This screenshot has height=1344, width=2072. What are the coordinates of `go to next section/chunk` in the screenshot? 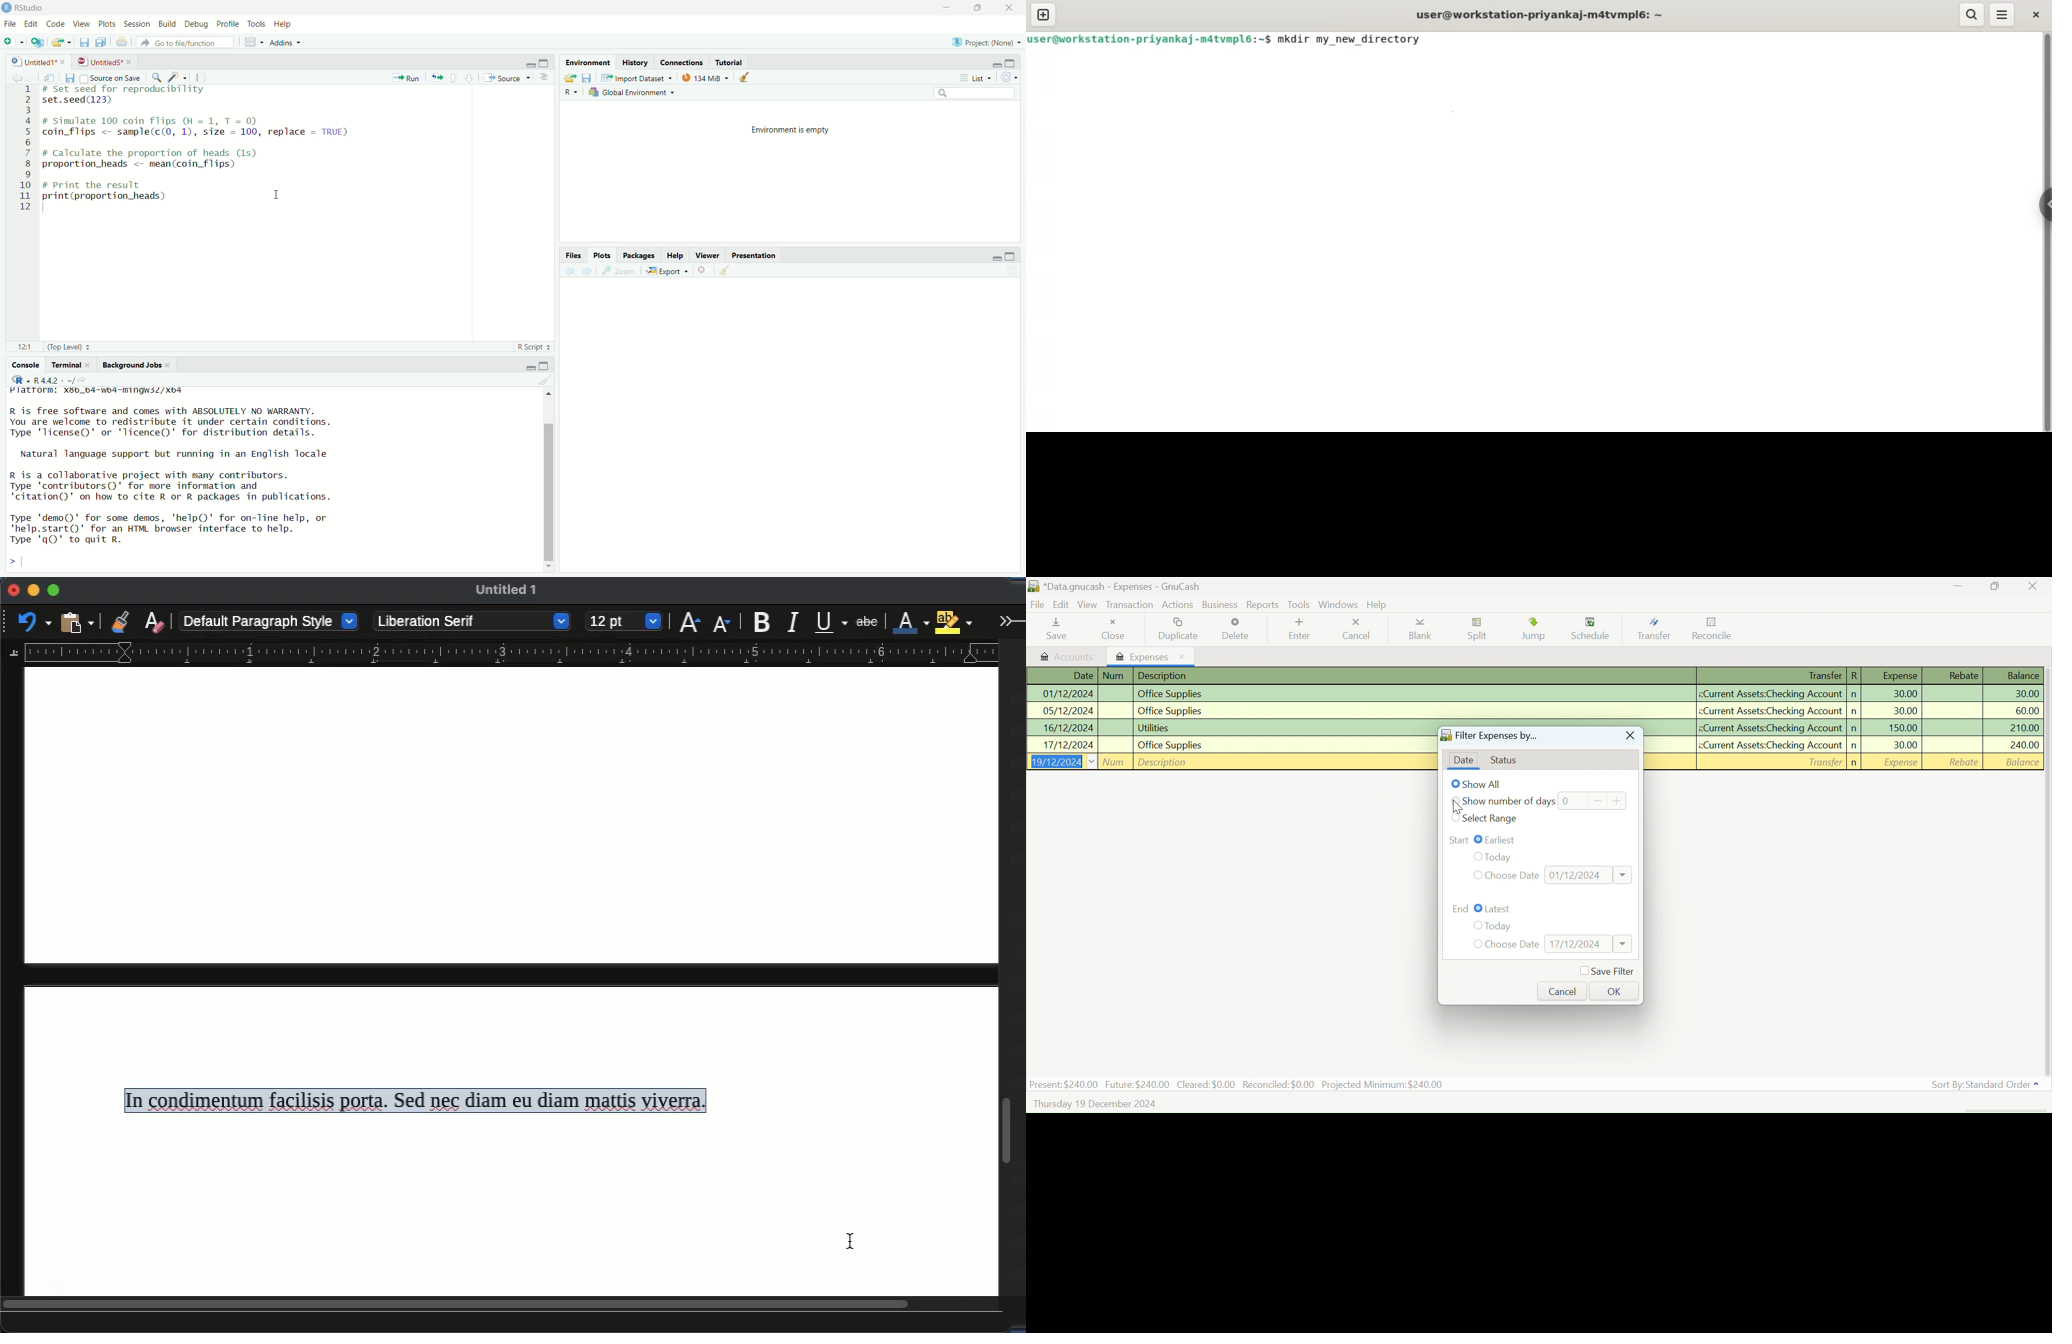 It's located at (470, 79).